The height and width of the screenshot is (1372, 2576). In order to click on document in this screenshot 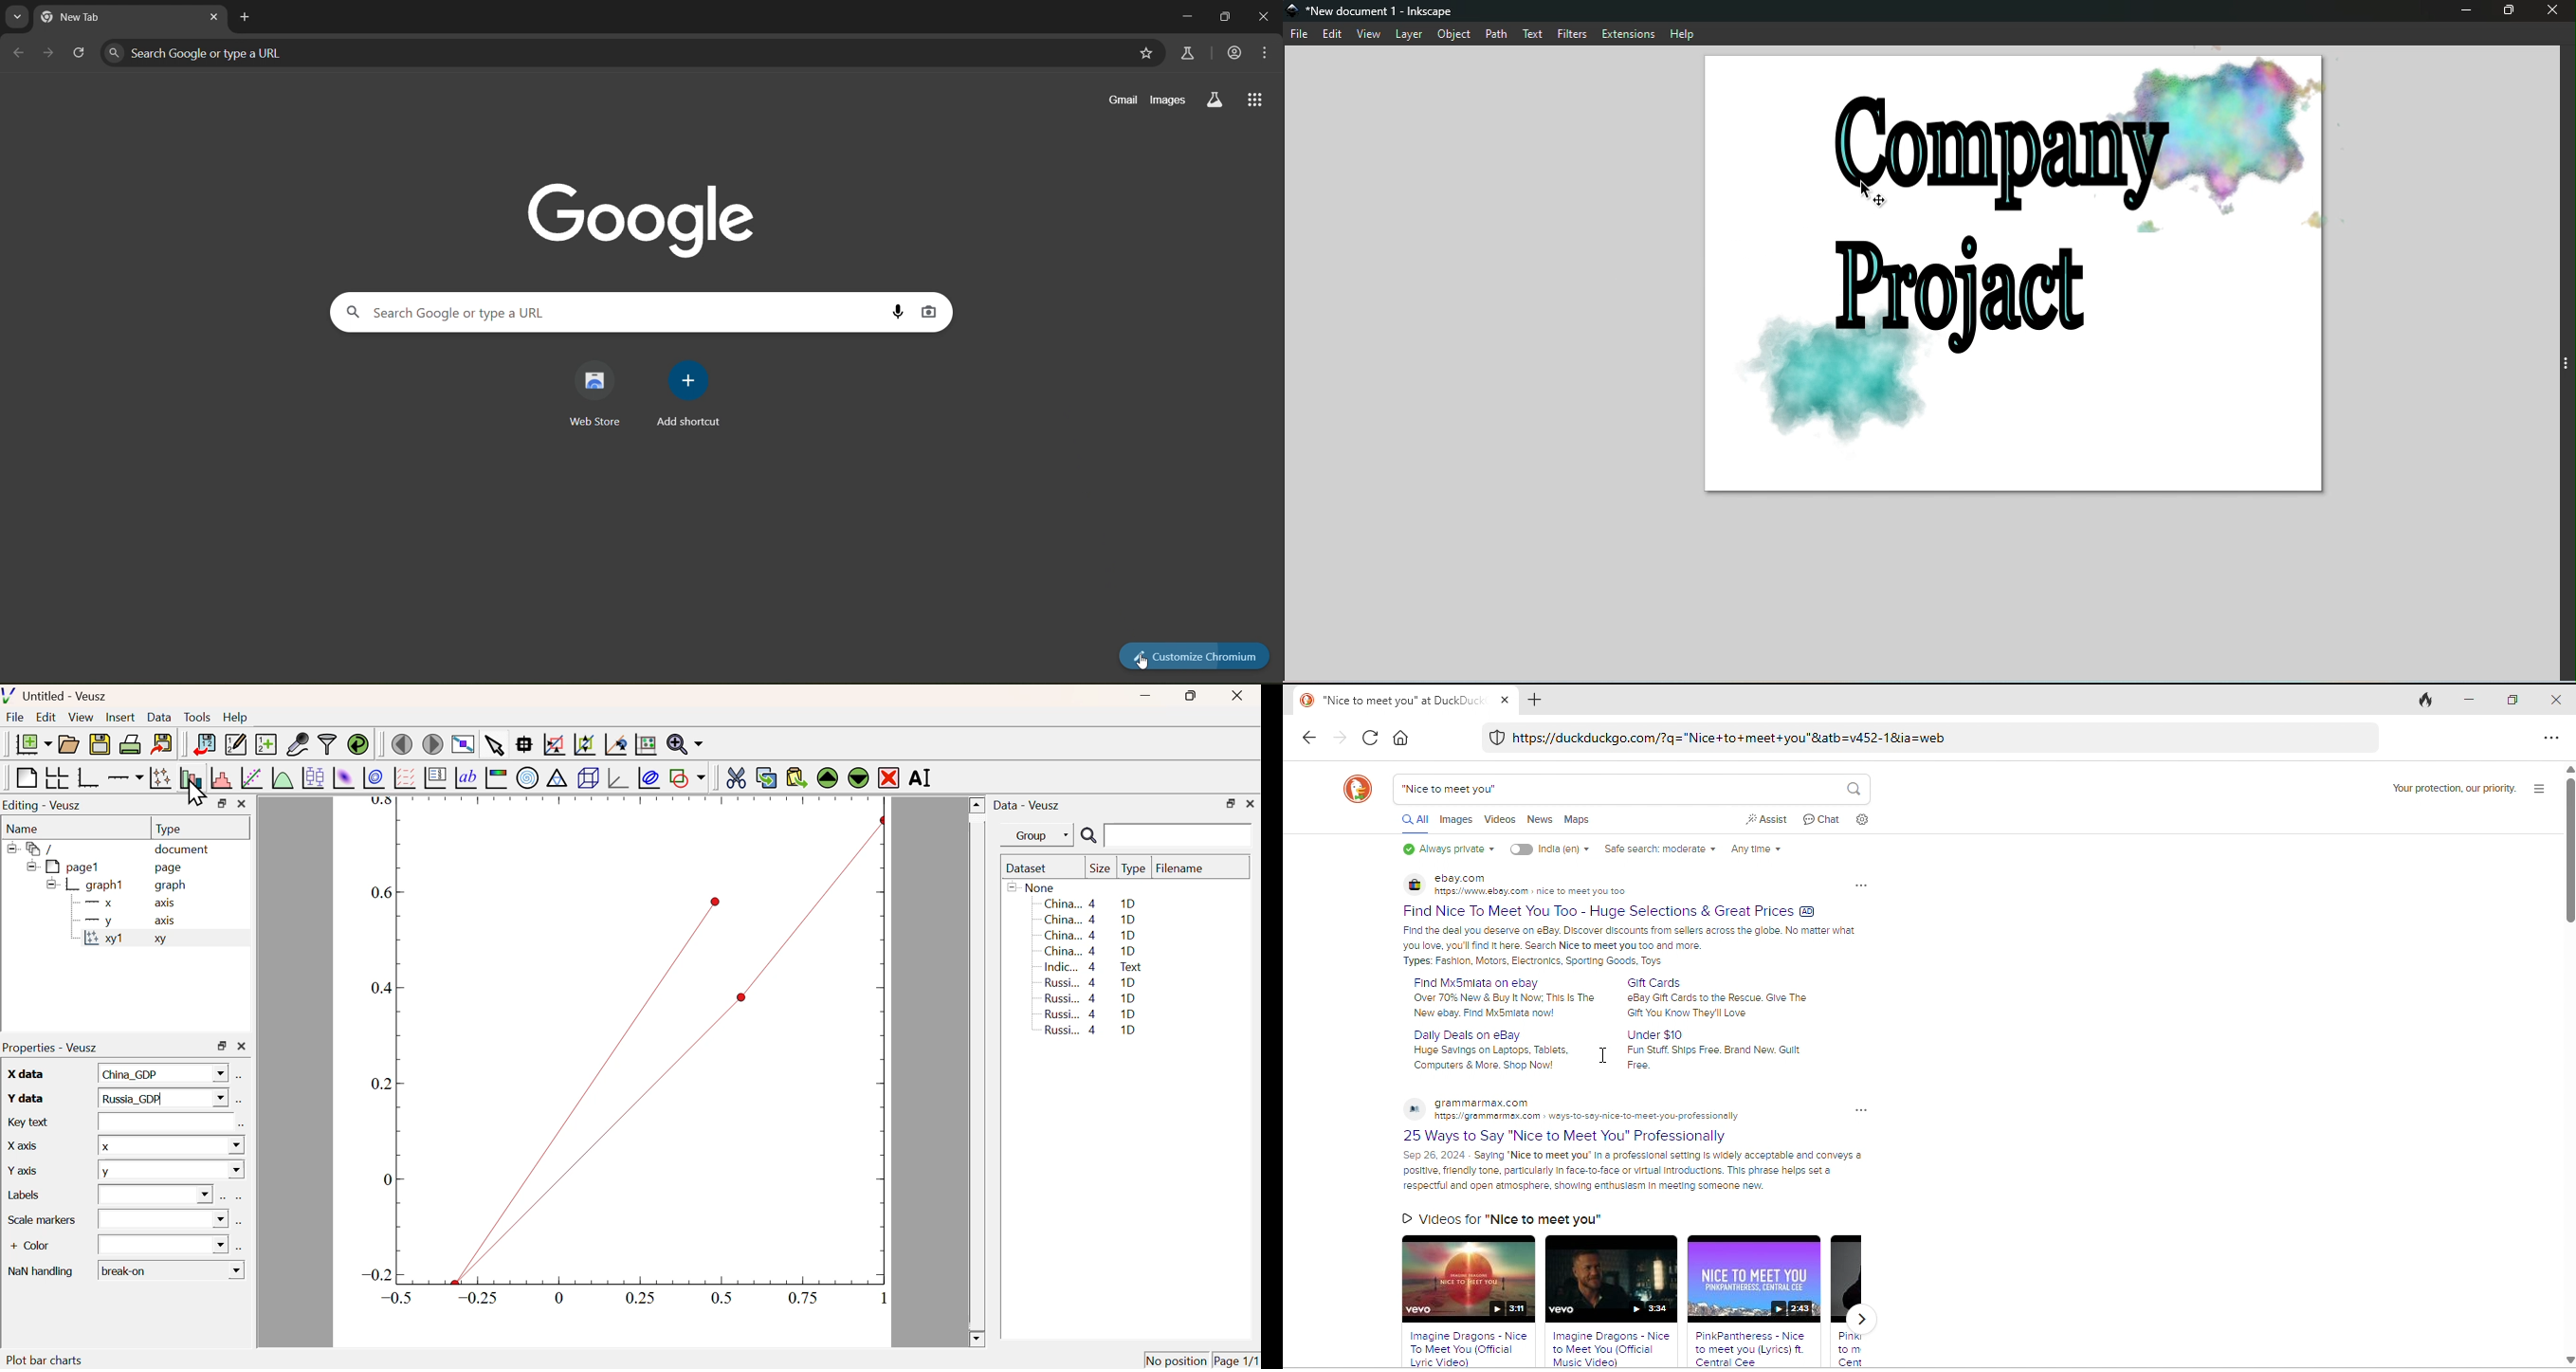, I will do `click(183, 851)`.